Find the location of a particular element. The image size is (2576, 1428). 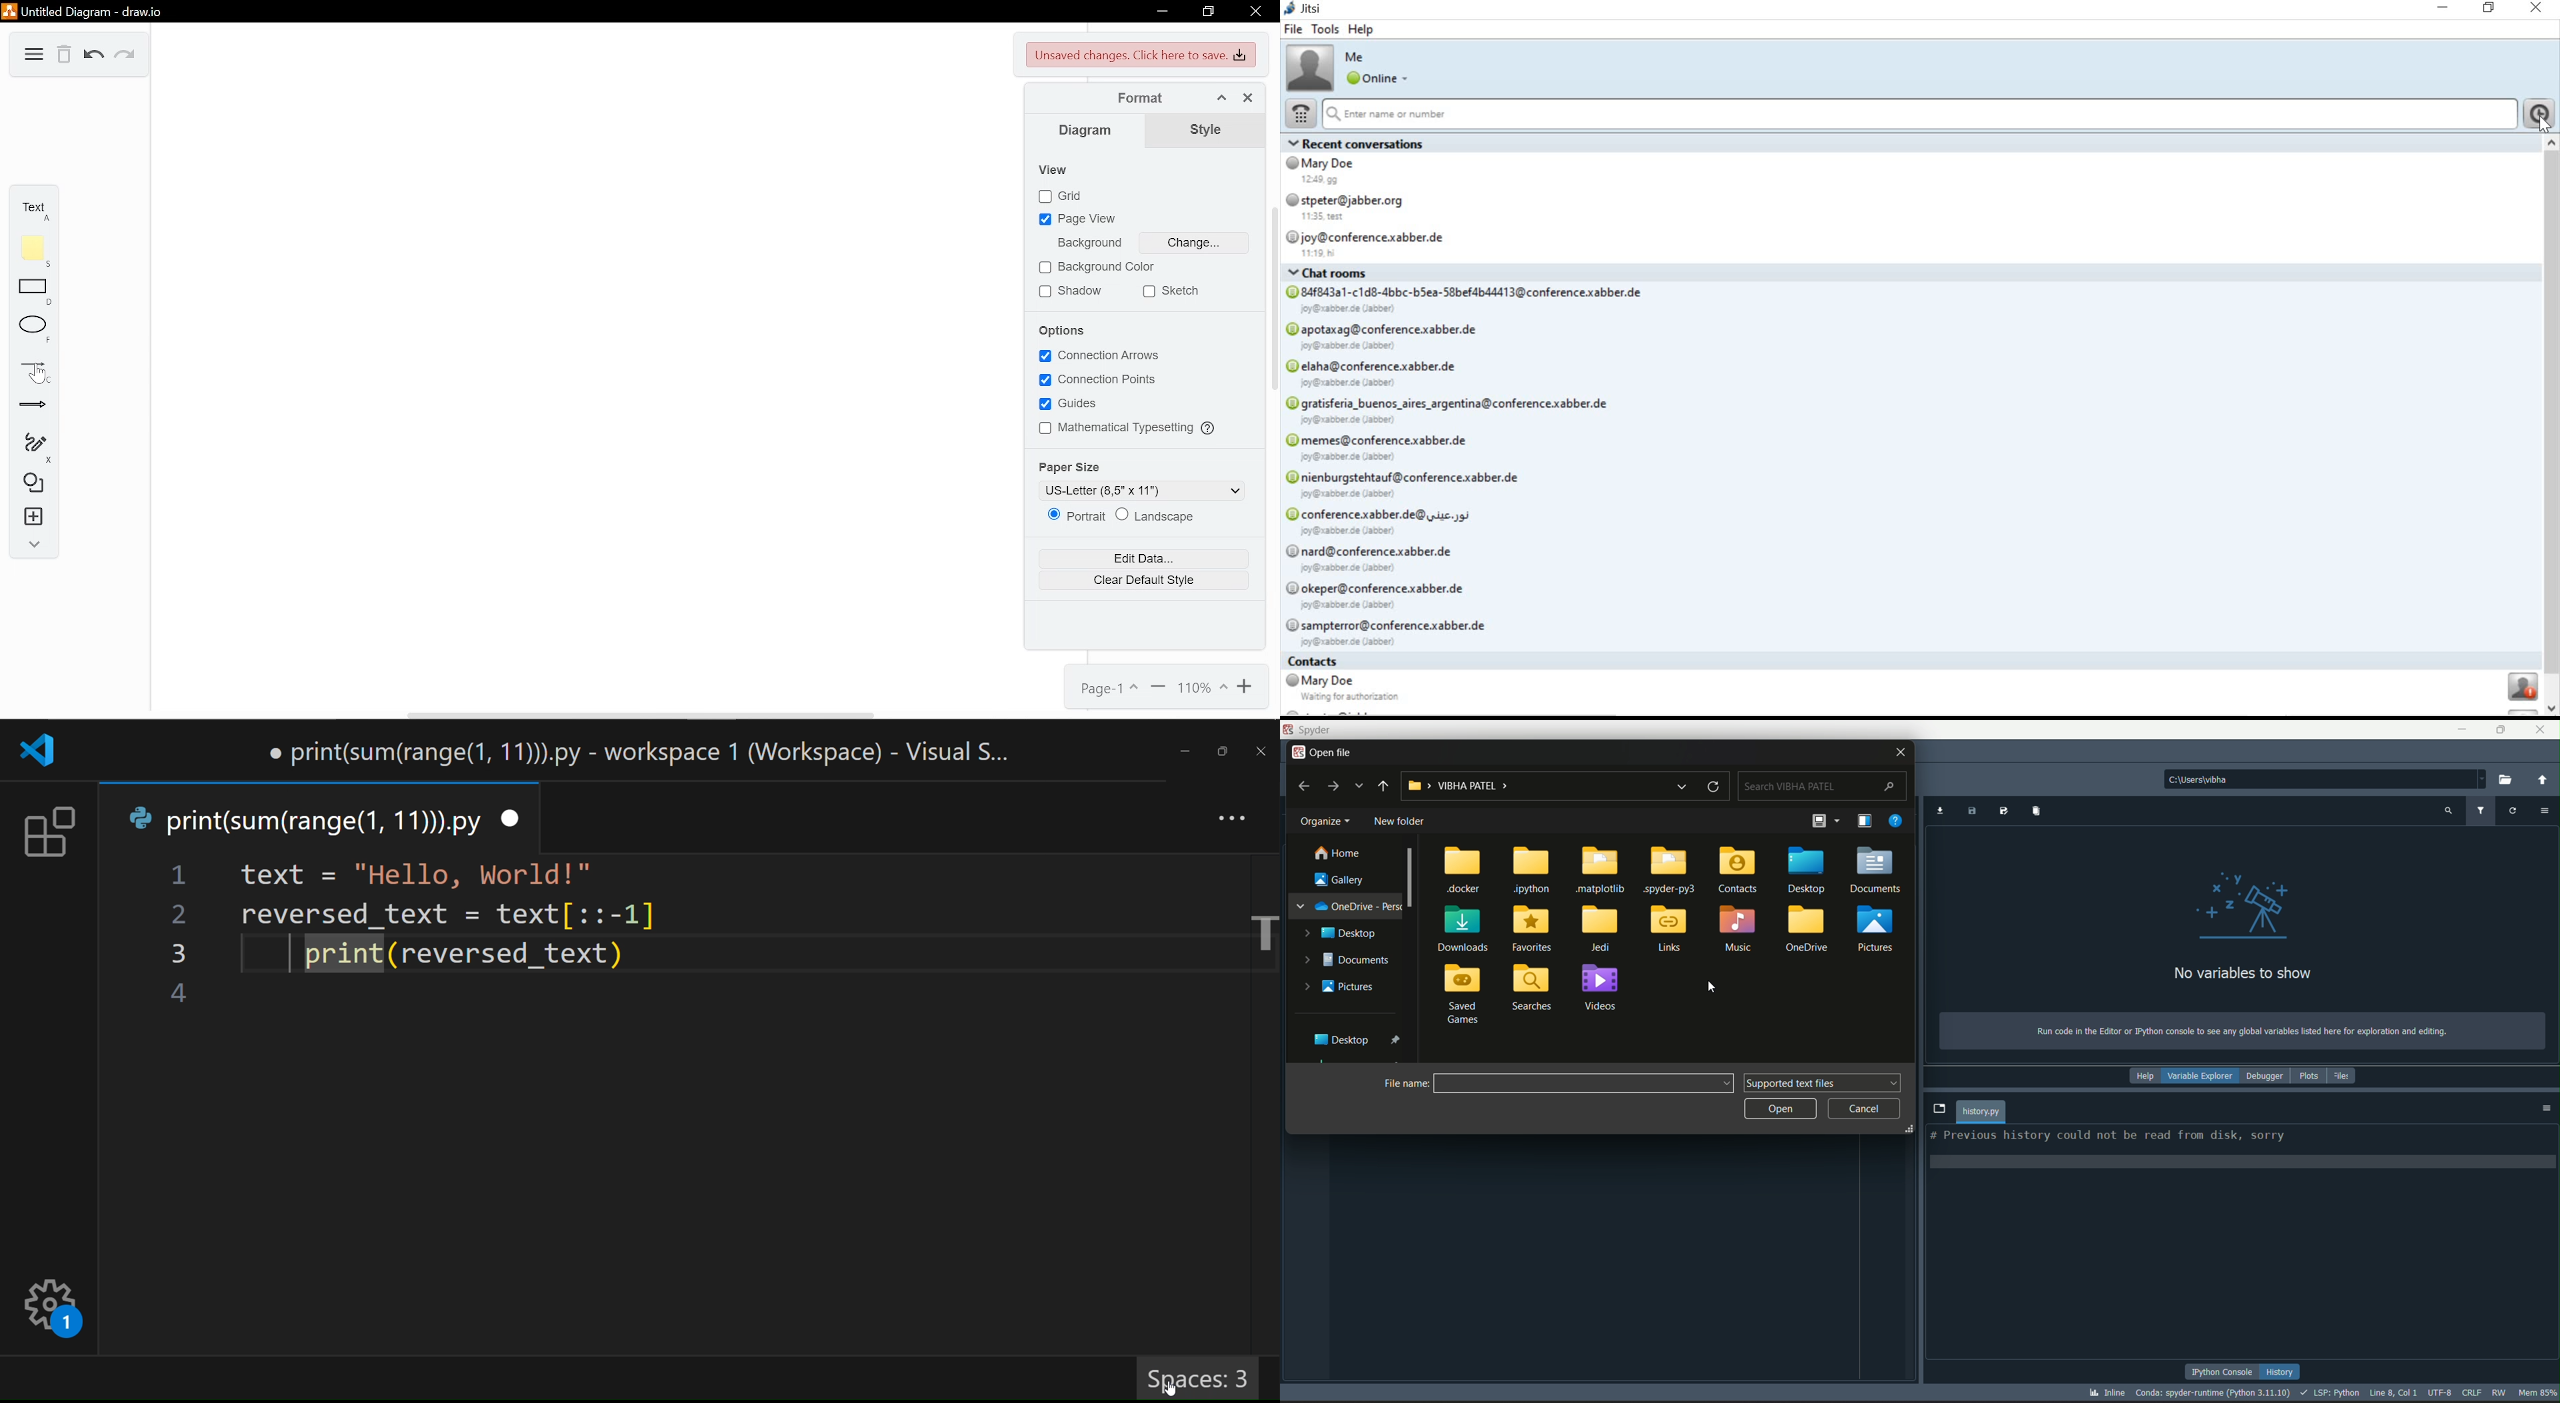

Connection points is located at coordinates (1102, 381).